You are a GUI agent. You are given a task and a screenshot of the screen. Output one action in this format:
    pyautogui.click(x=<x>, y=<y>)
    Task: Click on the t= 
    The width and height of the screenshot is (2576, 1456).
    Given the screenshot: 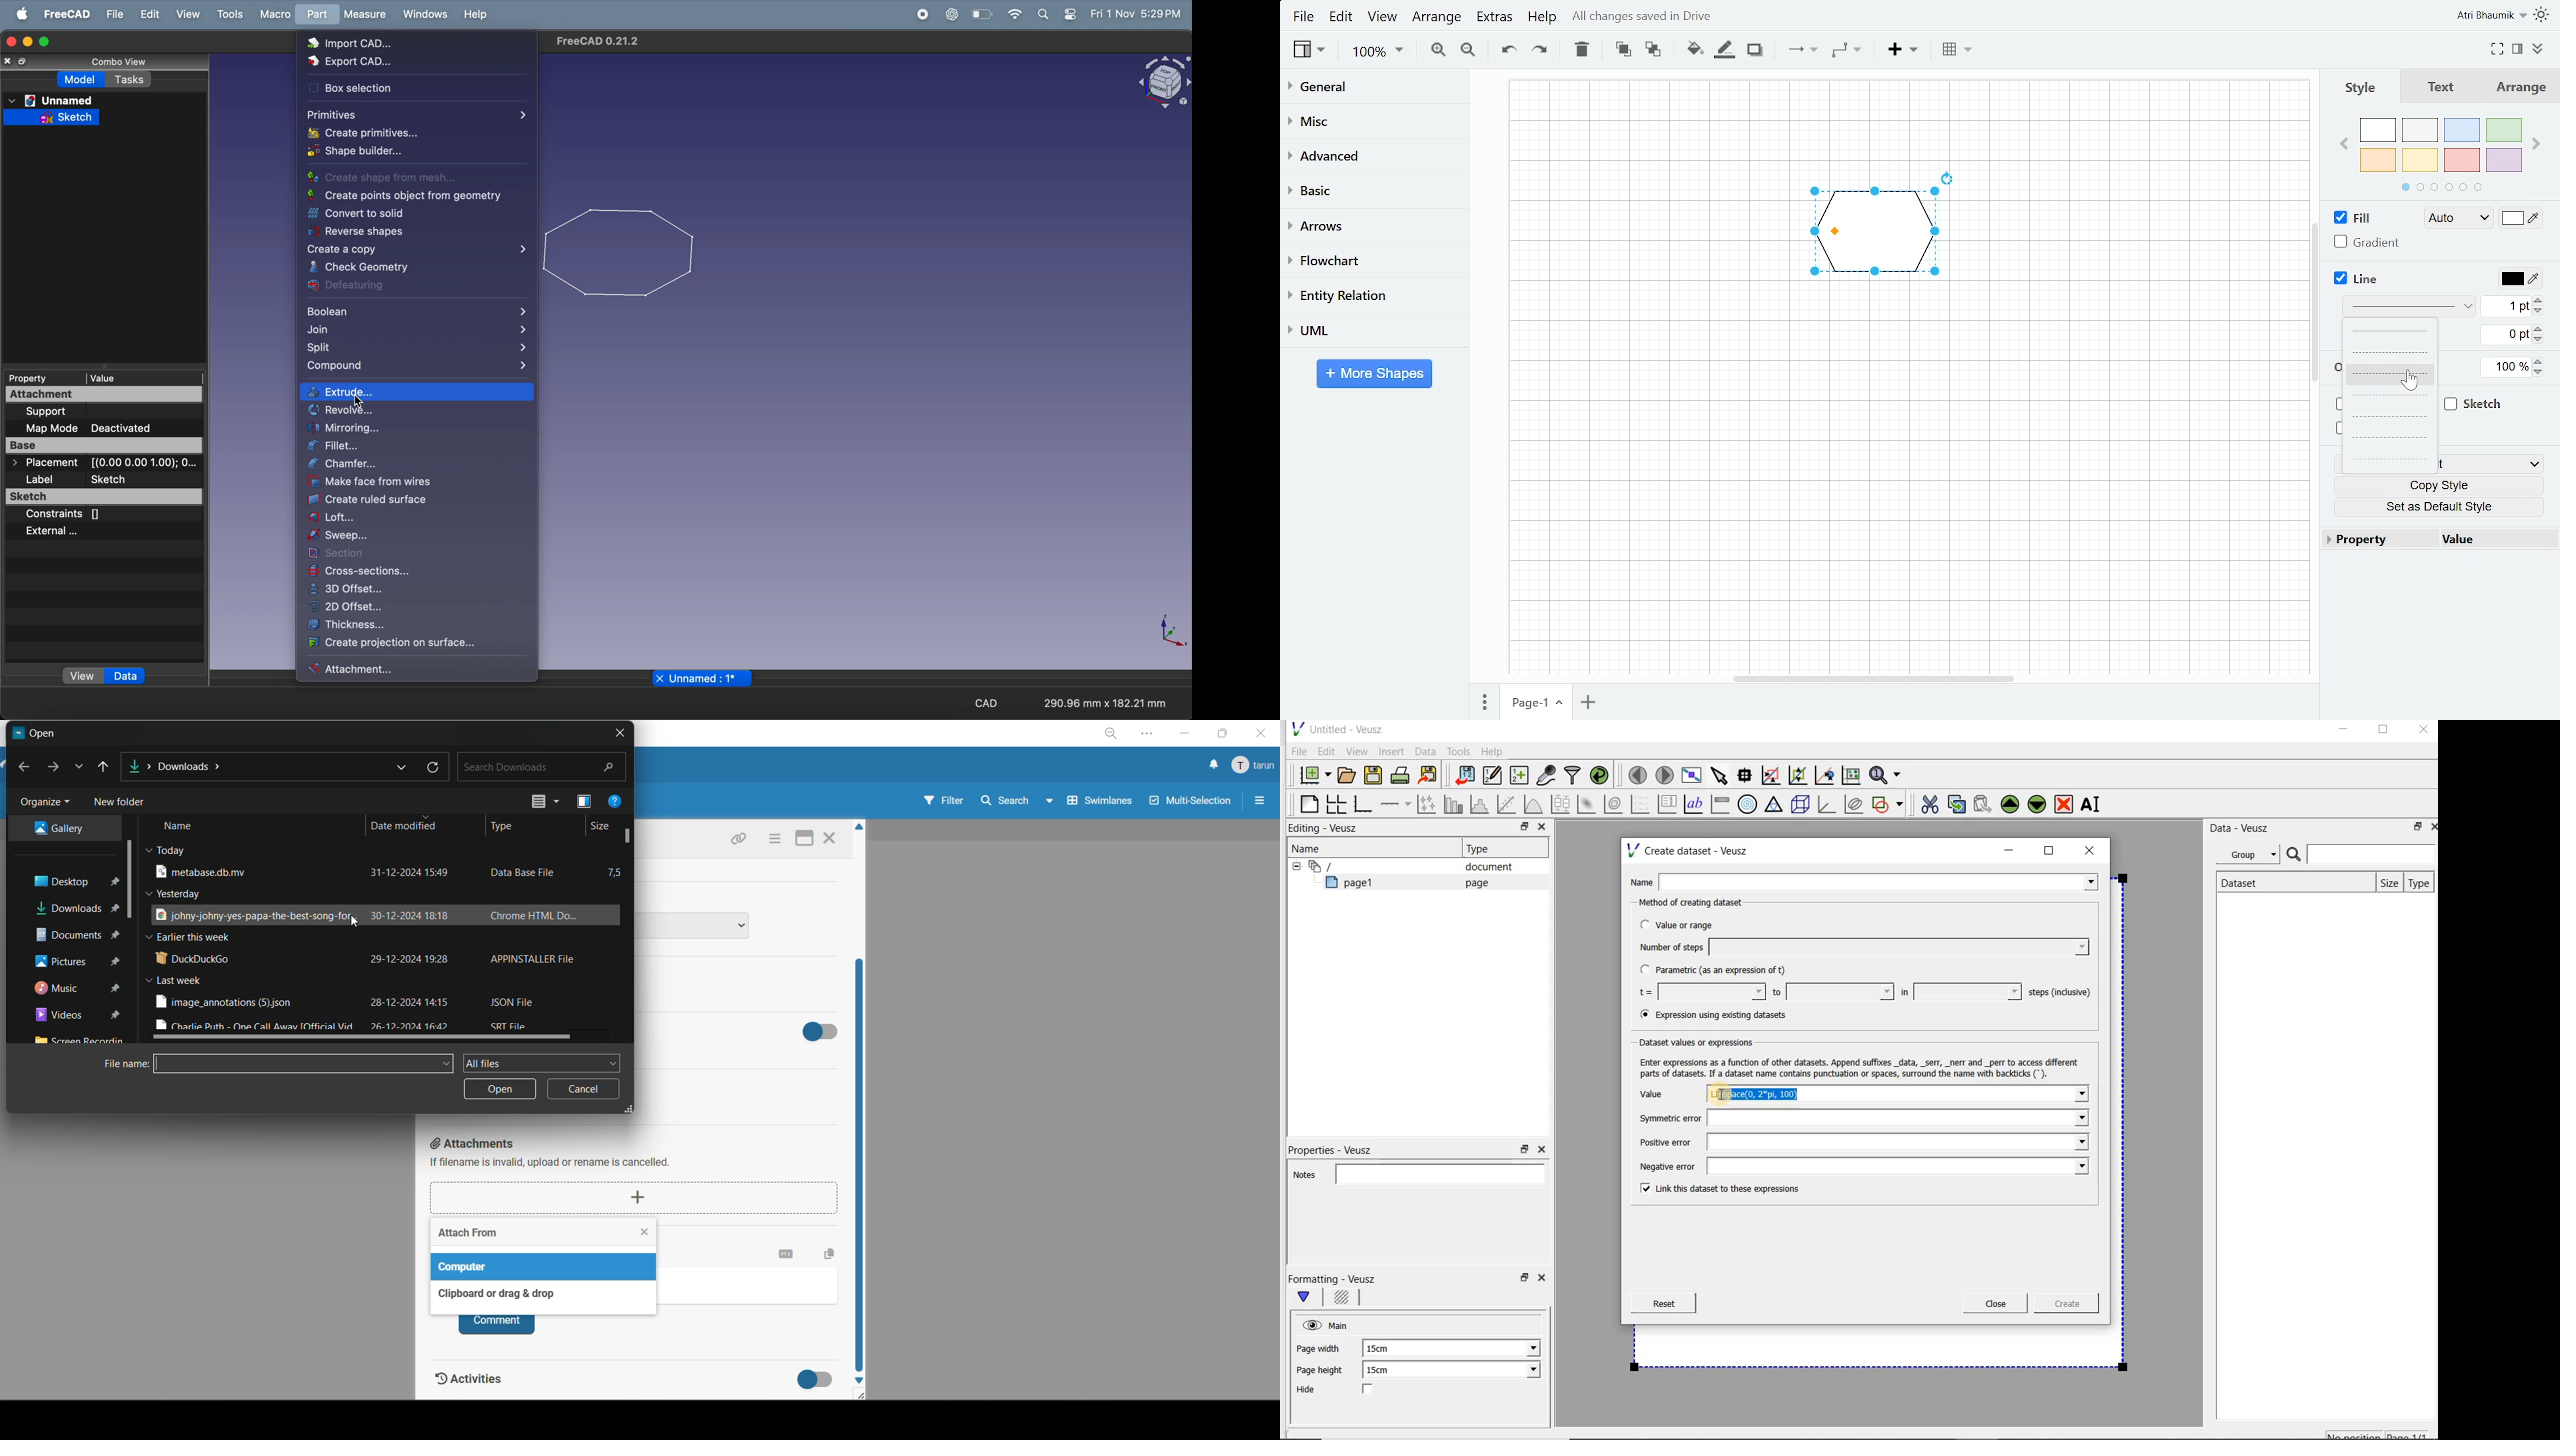 What is the action you would take?
    pyautogui.click(x=1699, y=992)
    